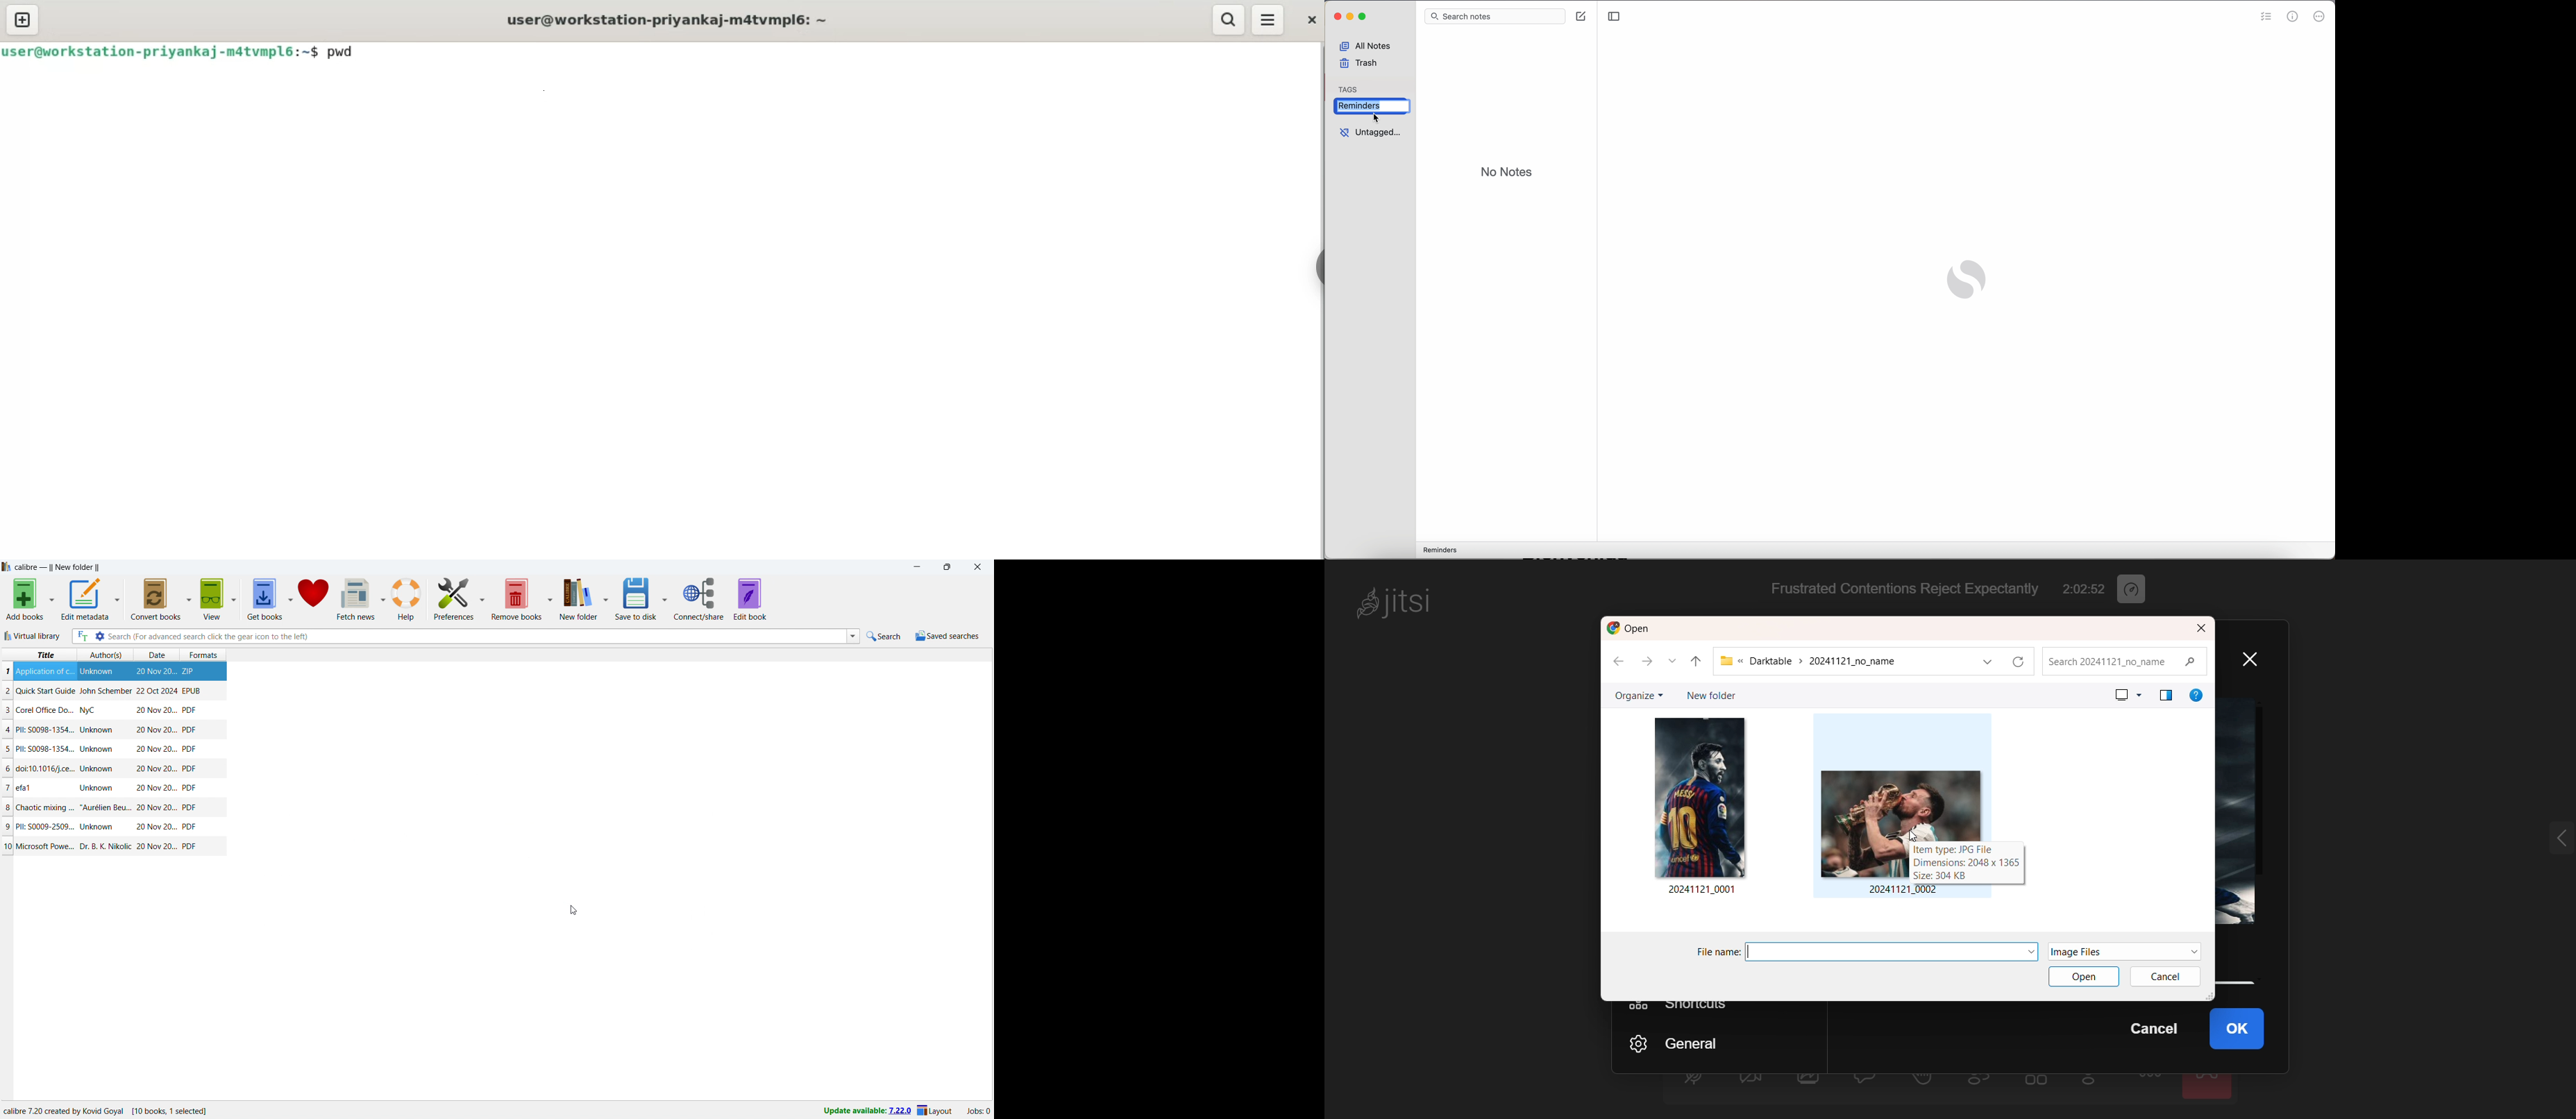 Image resolution: width=2576 pixels, height=1120 pixels. Describe the element at coordinates (1675, 662) in the screenshot. I see `drop down` at that location.